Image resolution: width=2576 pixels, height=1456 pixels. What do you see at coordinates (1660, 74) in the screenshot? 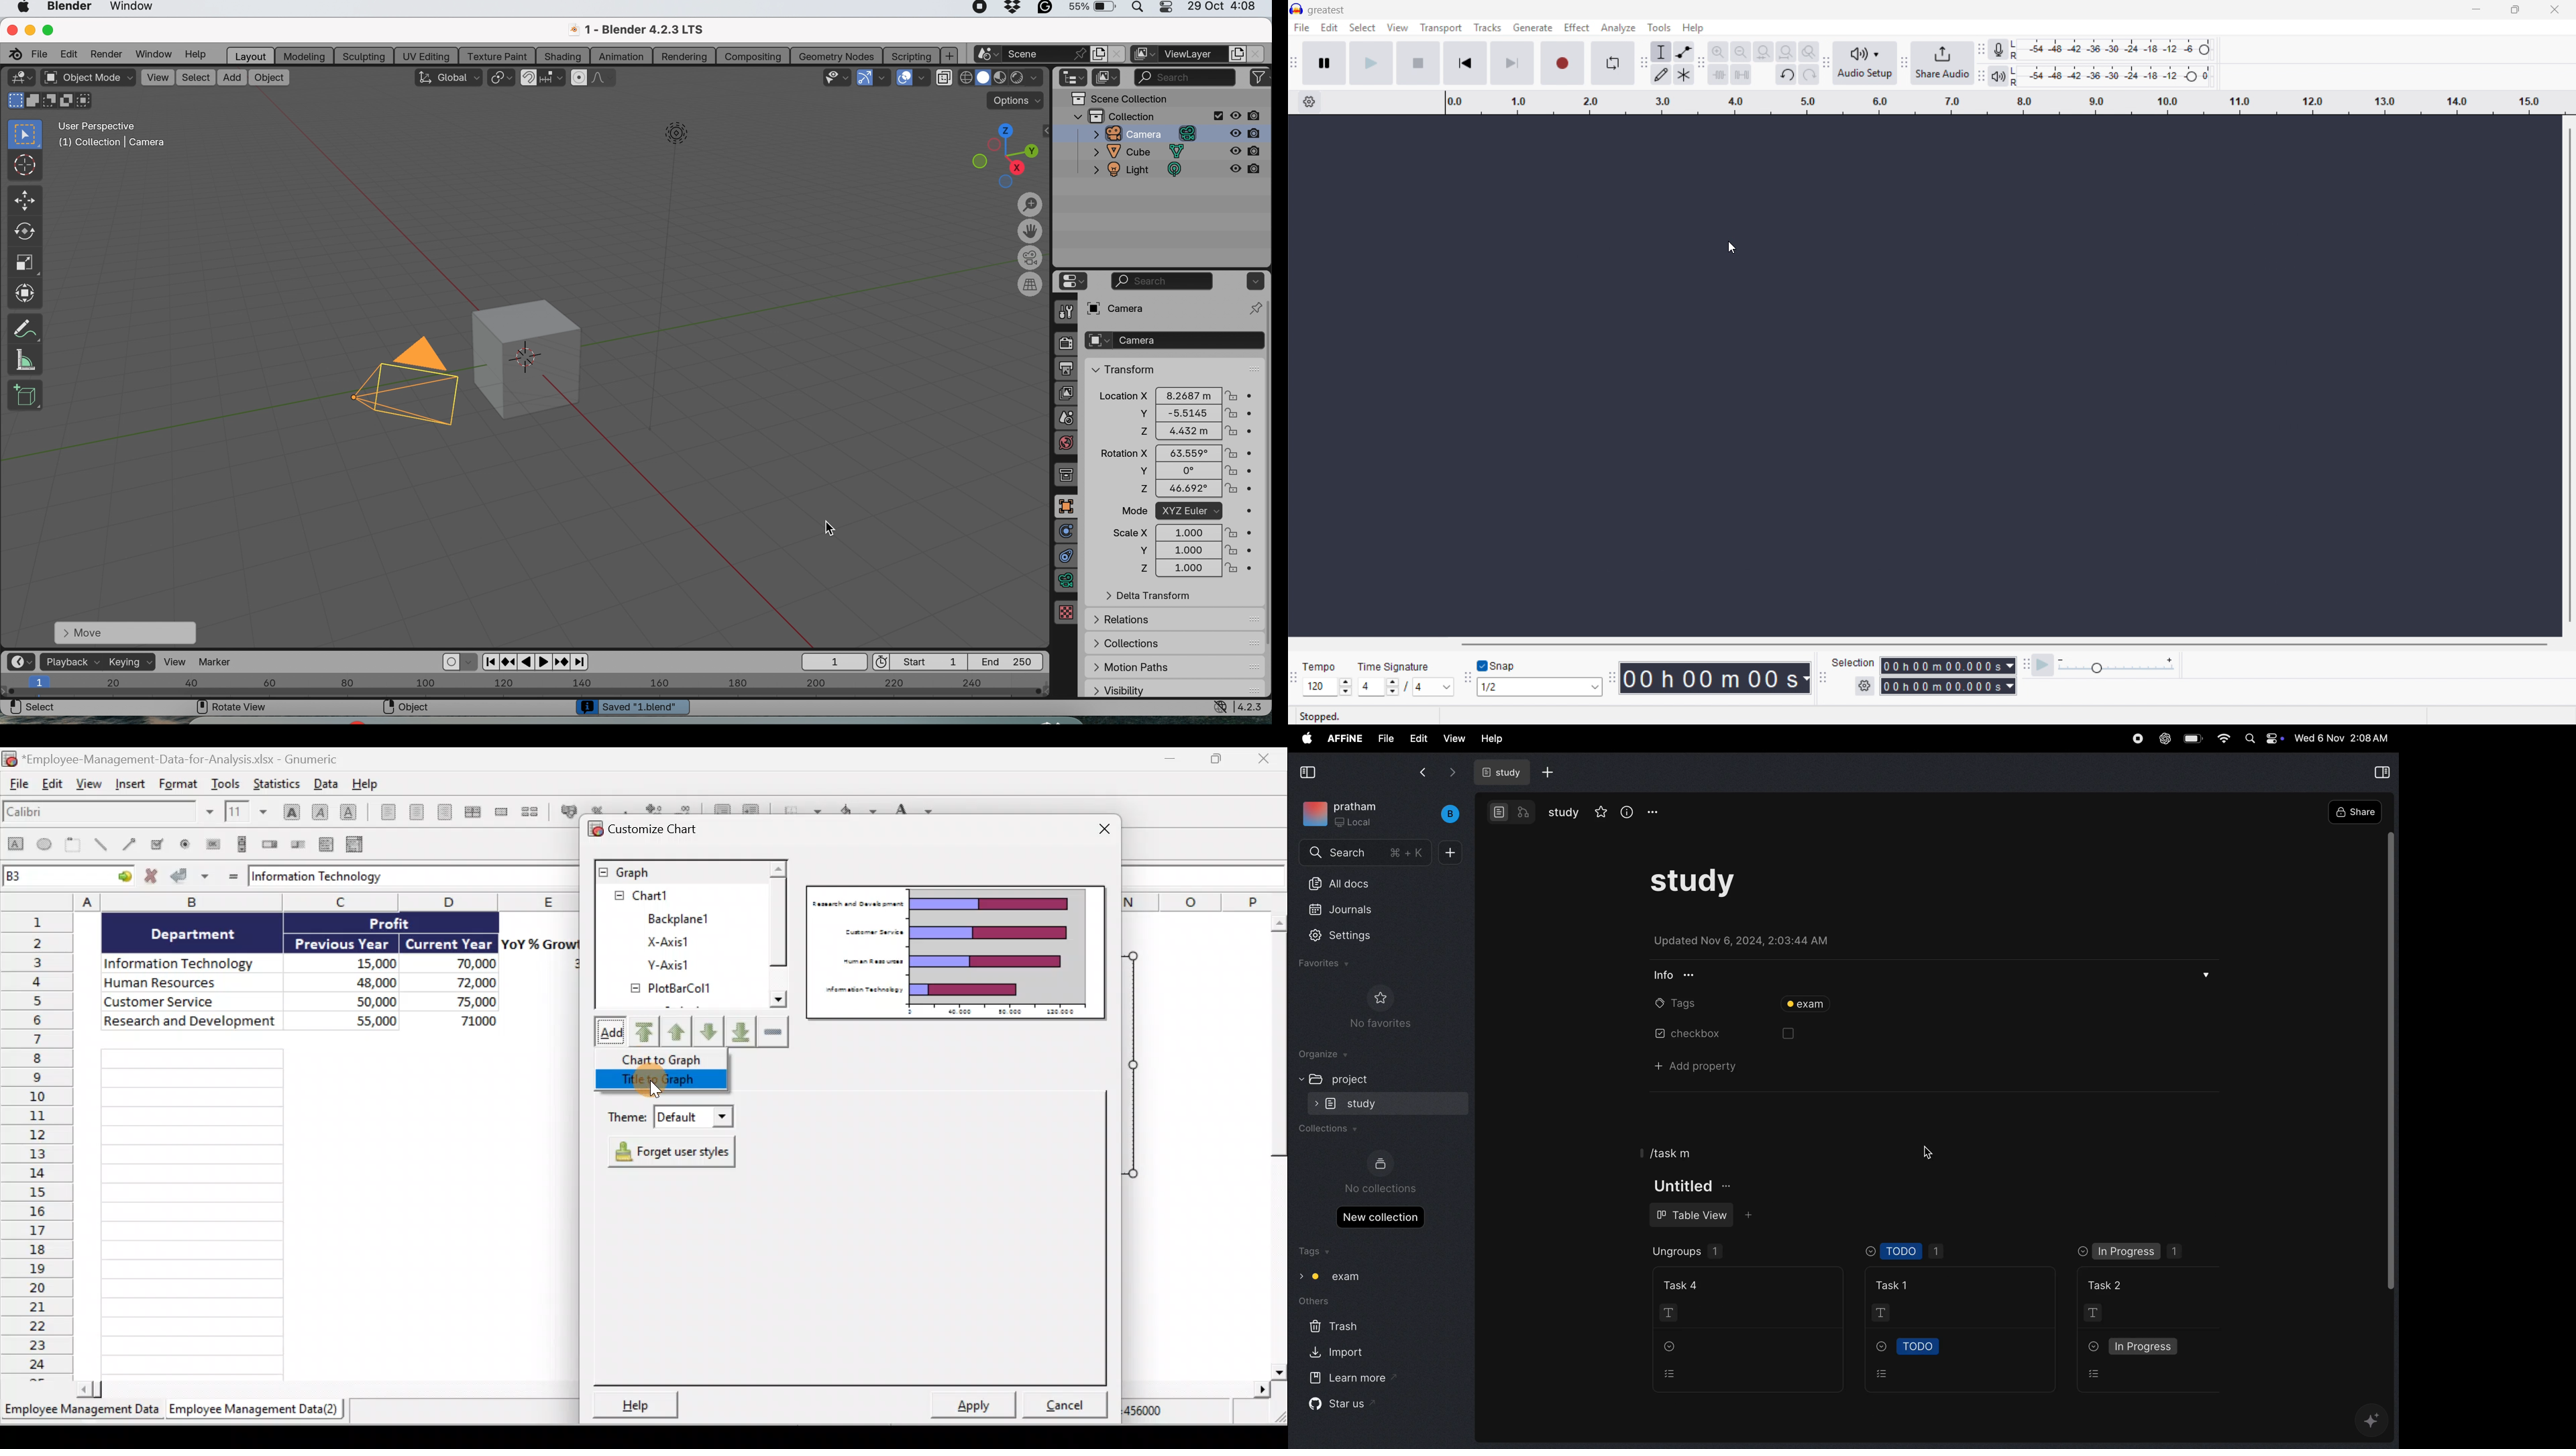
I see `Draw tool ` at bounding box center [1660, 74].